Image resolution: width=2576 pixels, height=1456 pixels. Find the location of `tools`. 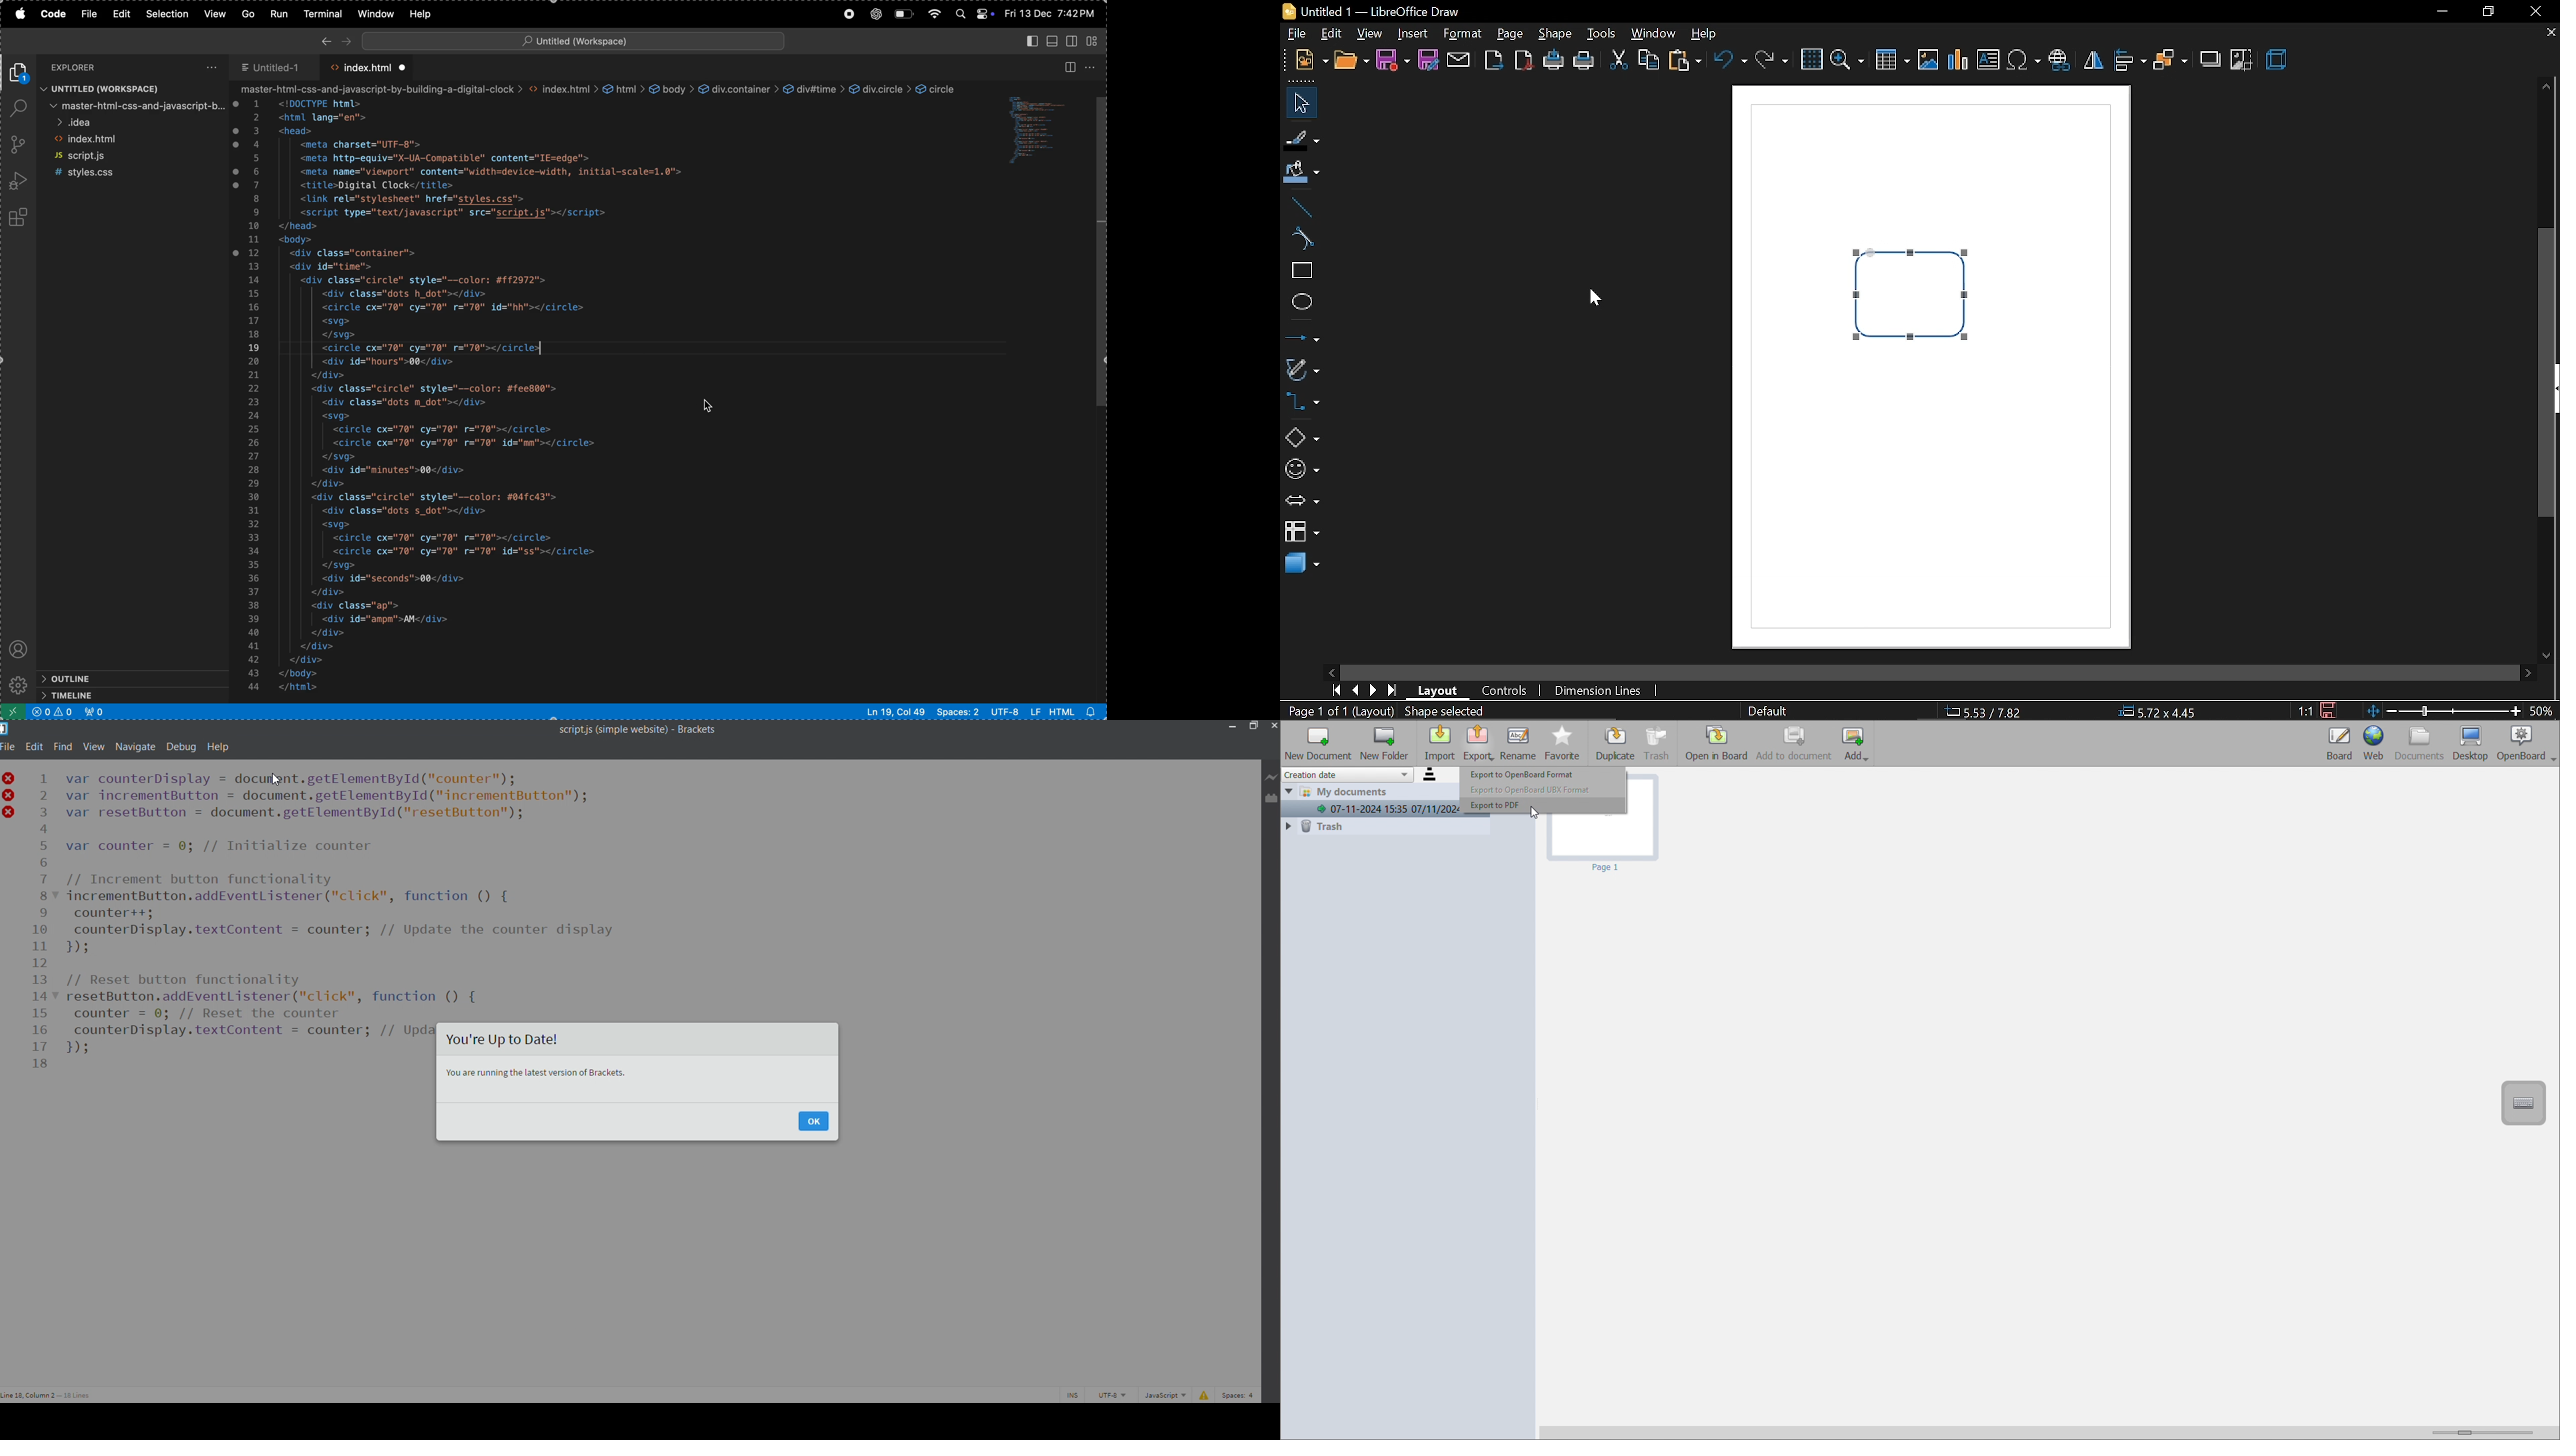

tools is located at coordinates (1604, 34).